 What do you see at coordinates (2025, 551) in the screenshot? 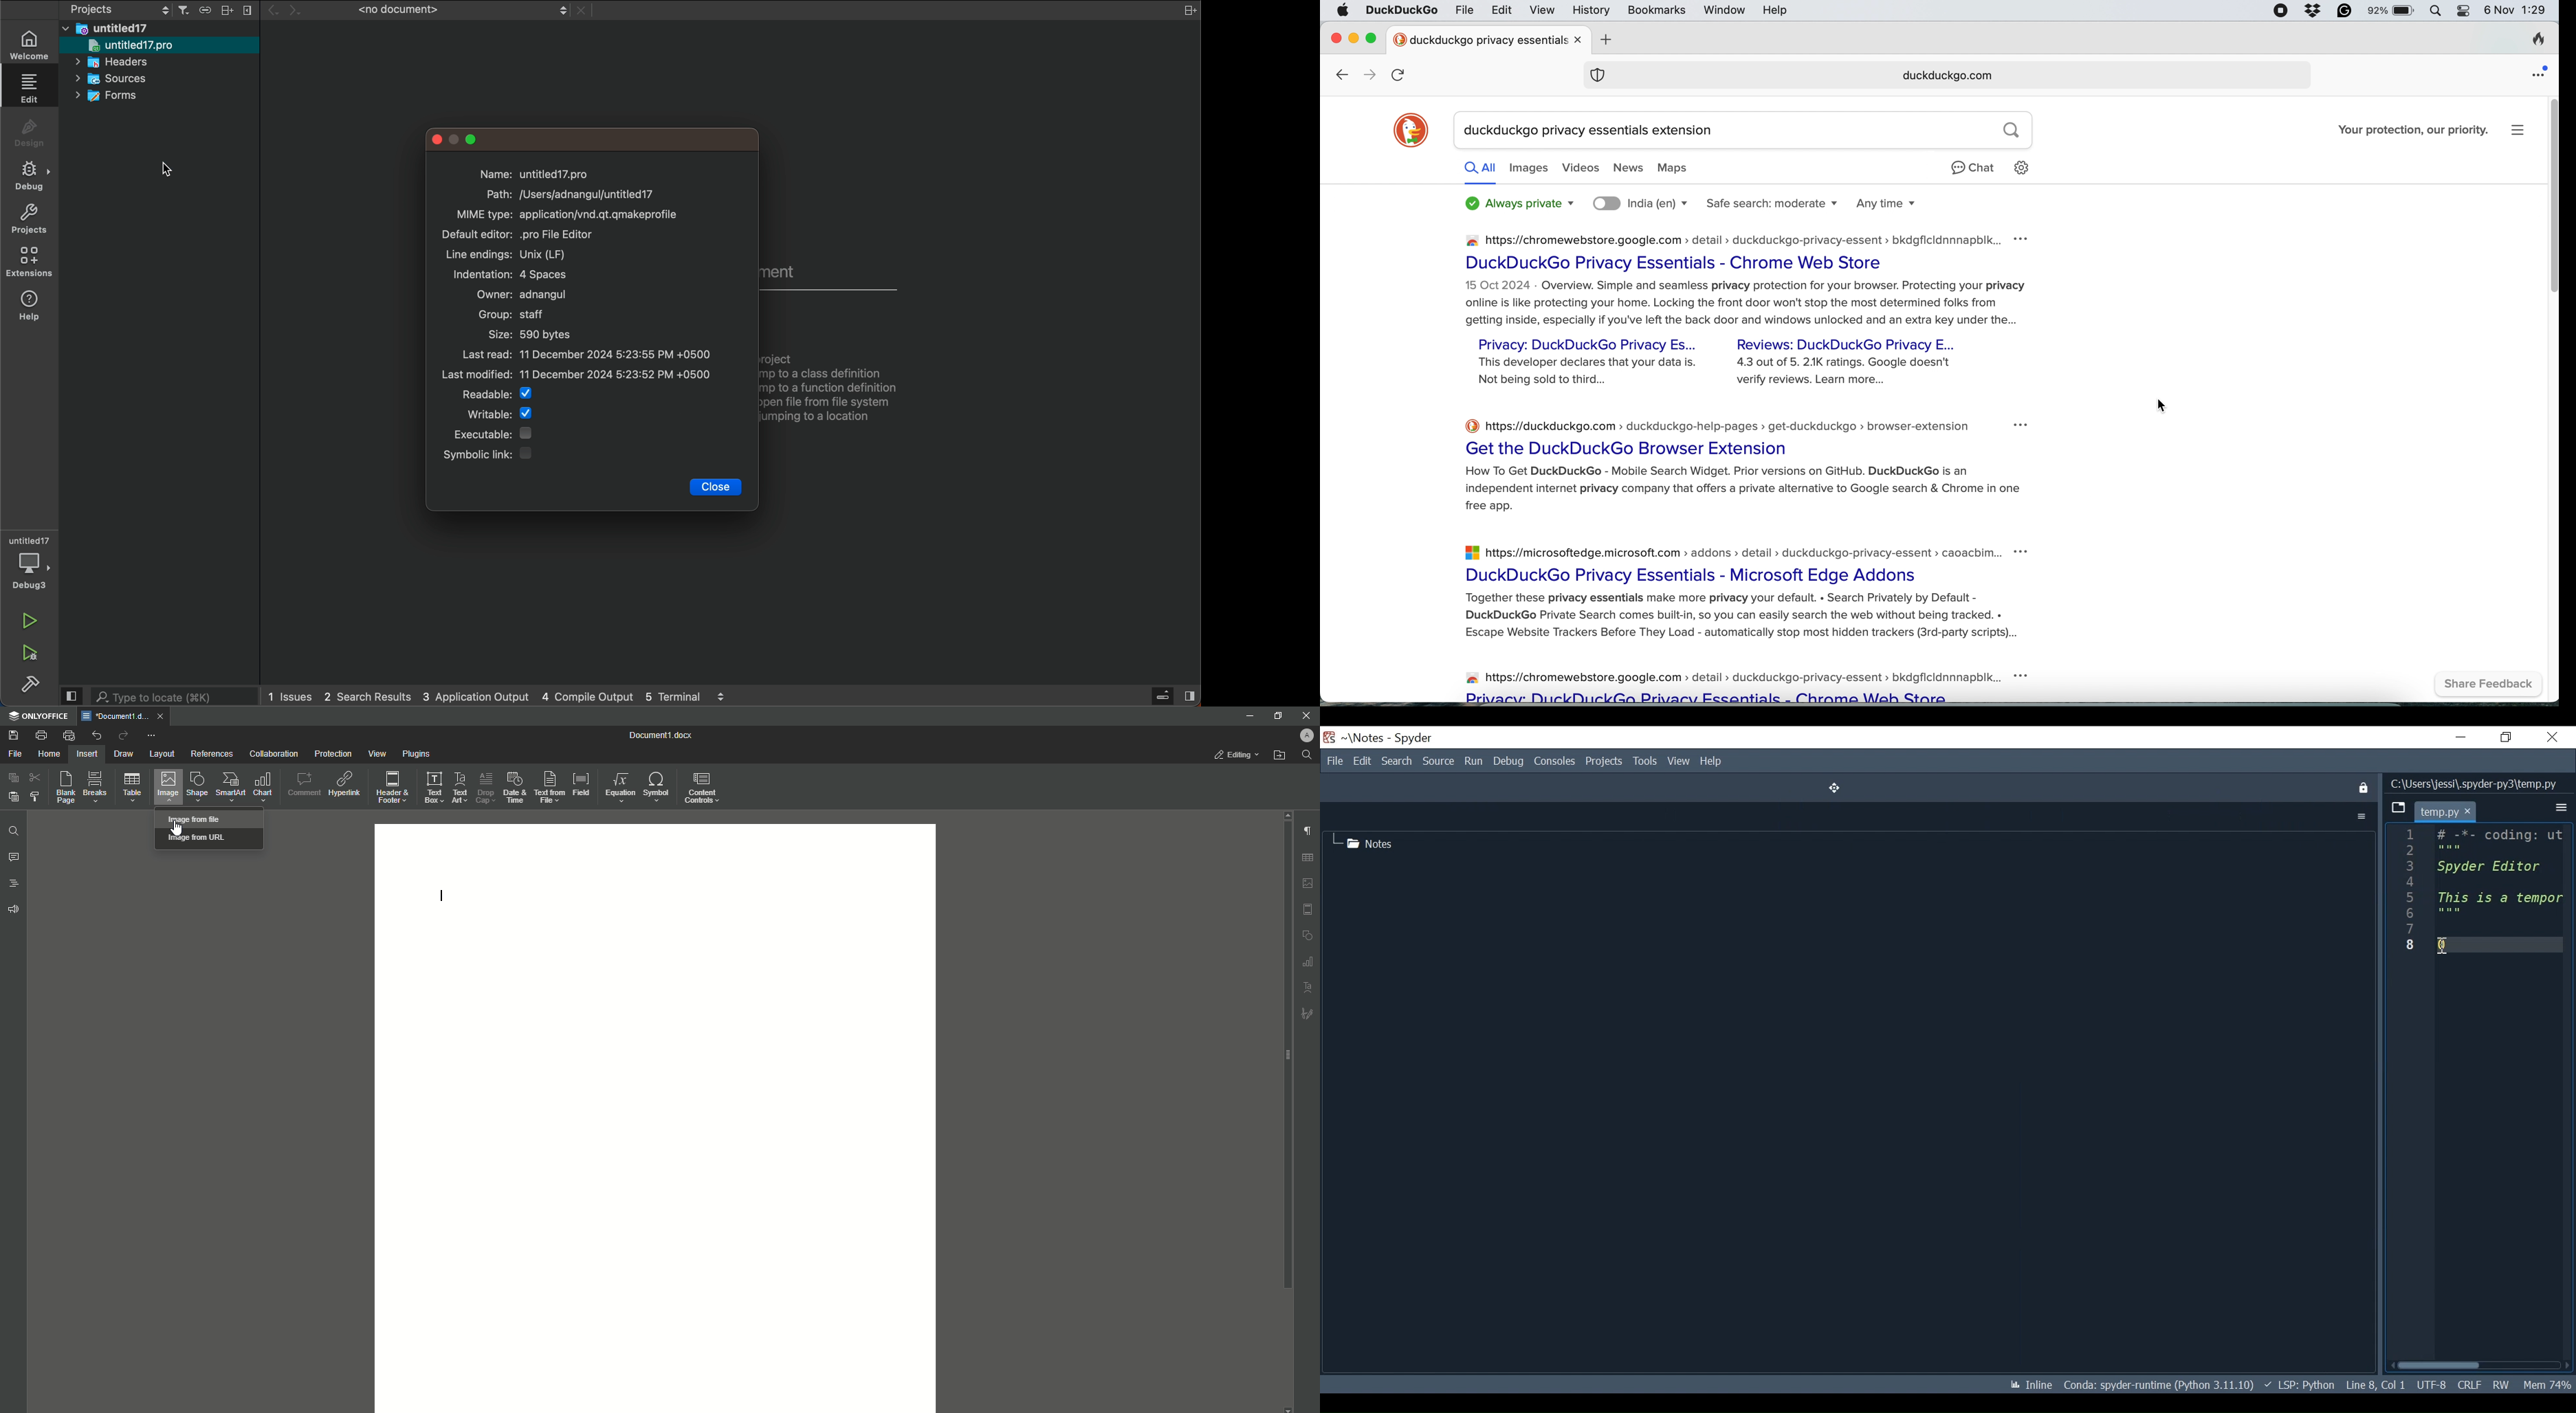
I see `more` at bounding box center [2025, 551].